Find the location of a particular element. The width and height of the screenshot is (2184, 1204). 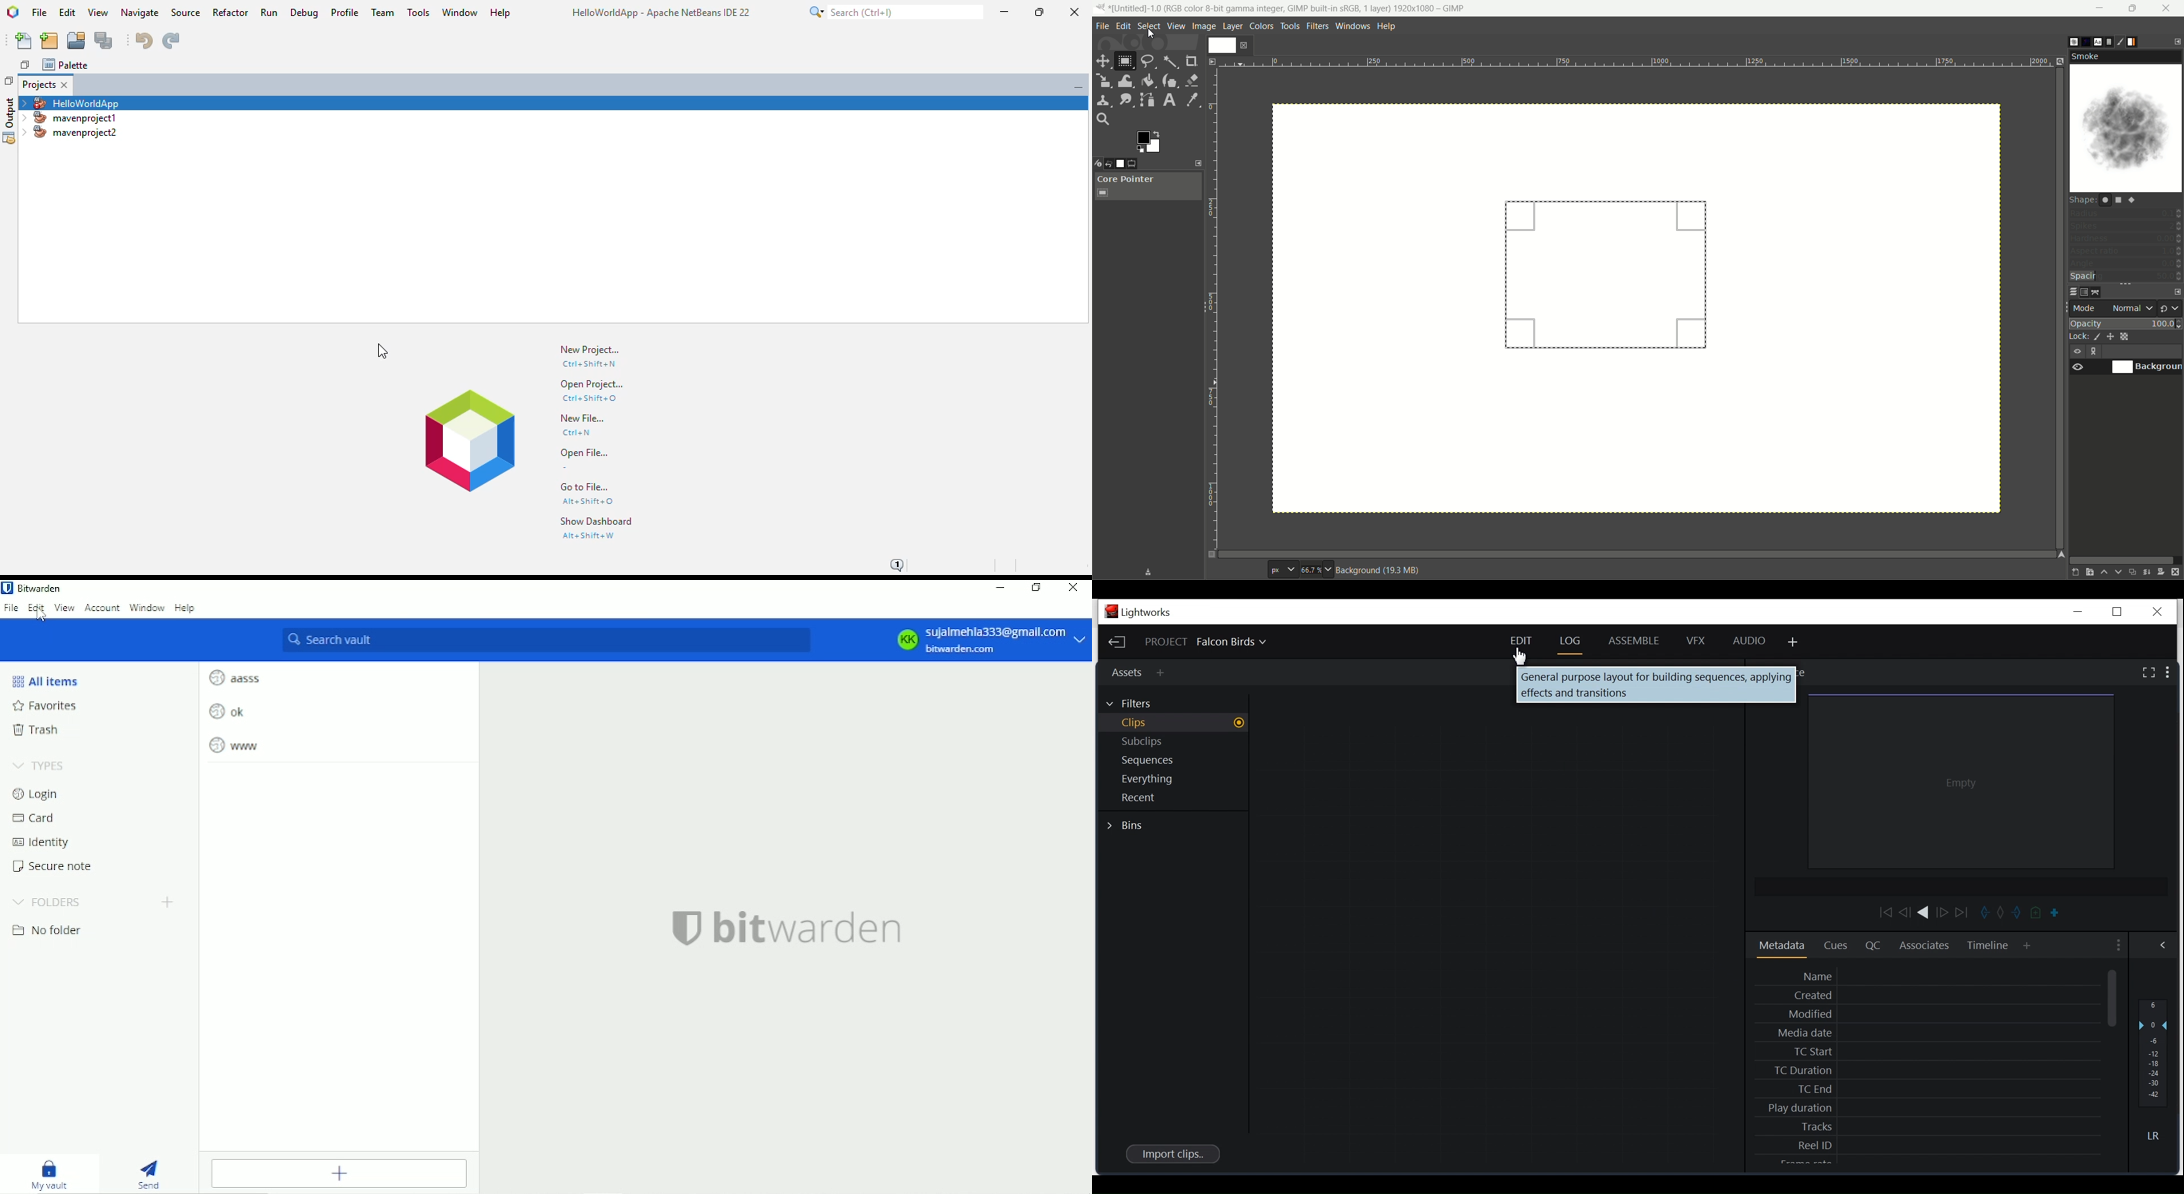

projects is located at coordinates (39, 85).